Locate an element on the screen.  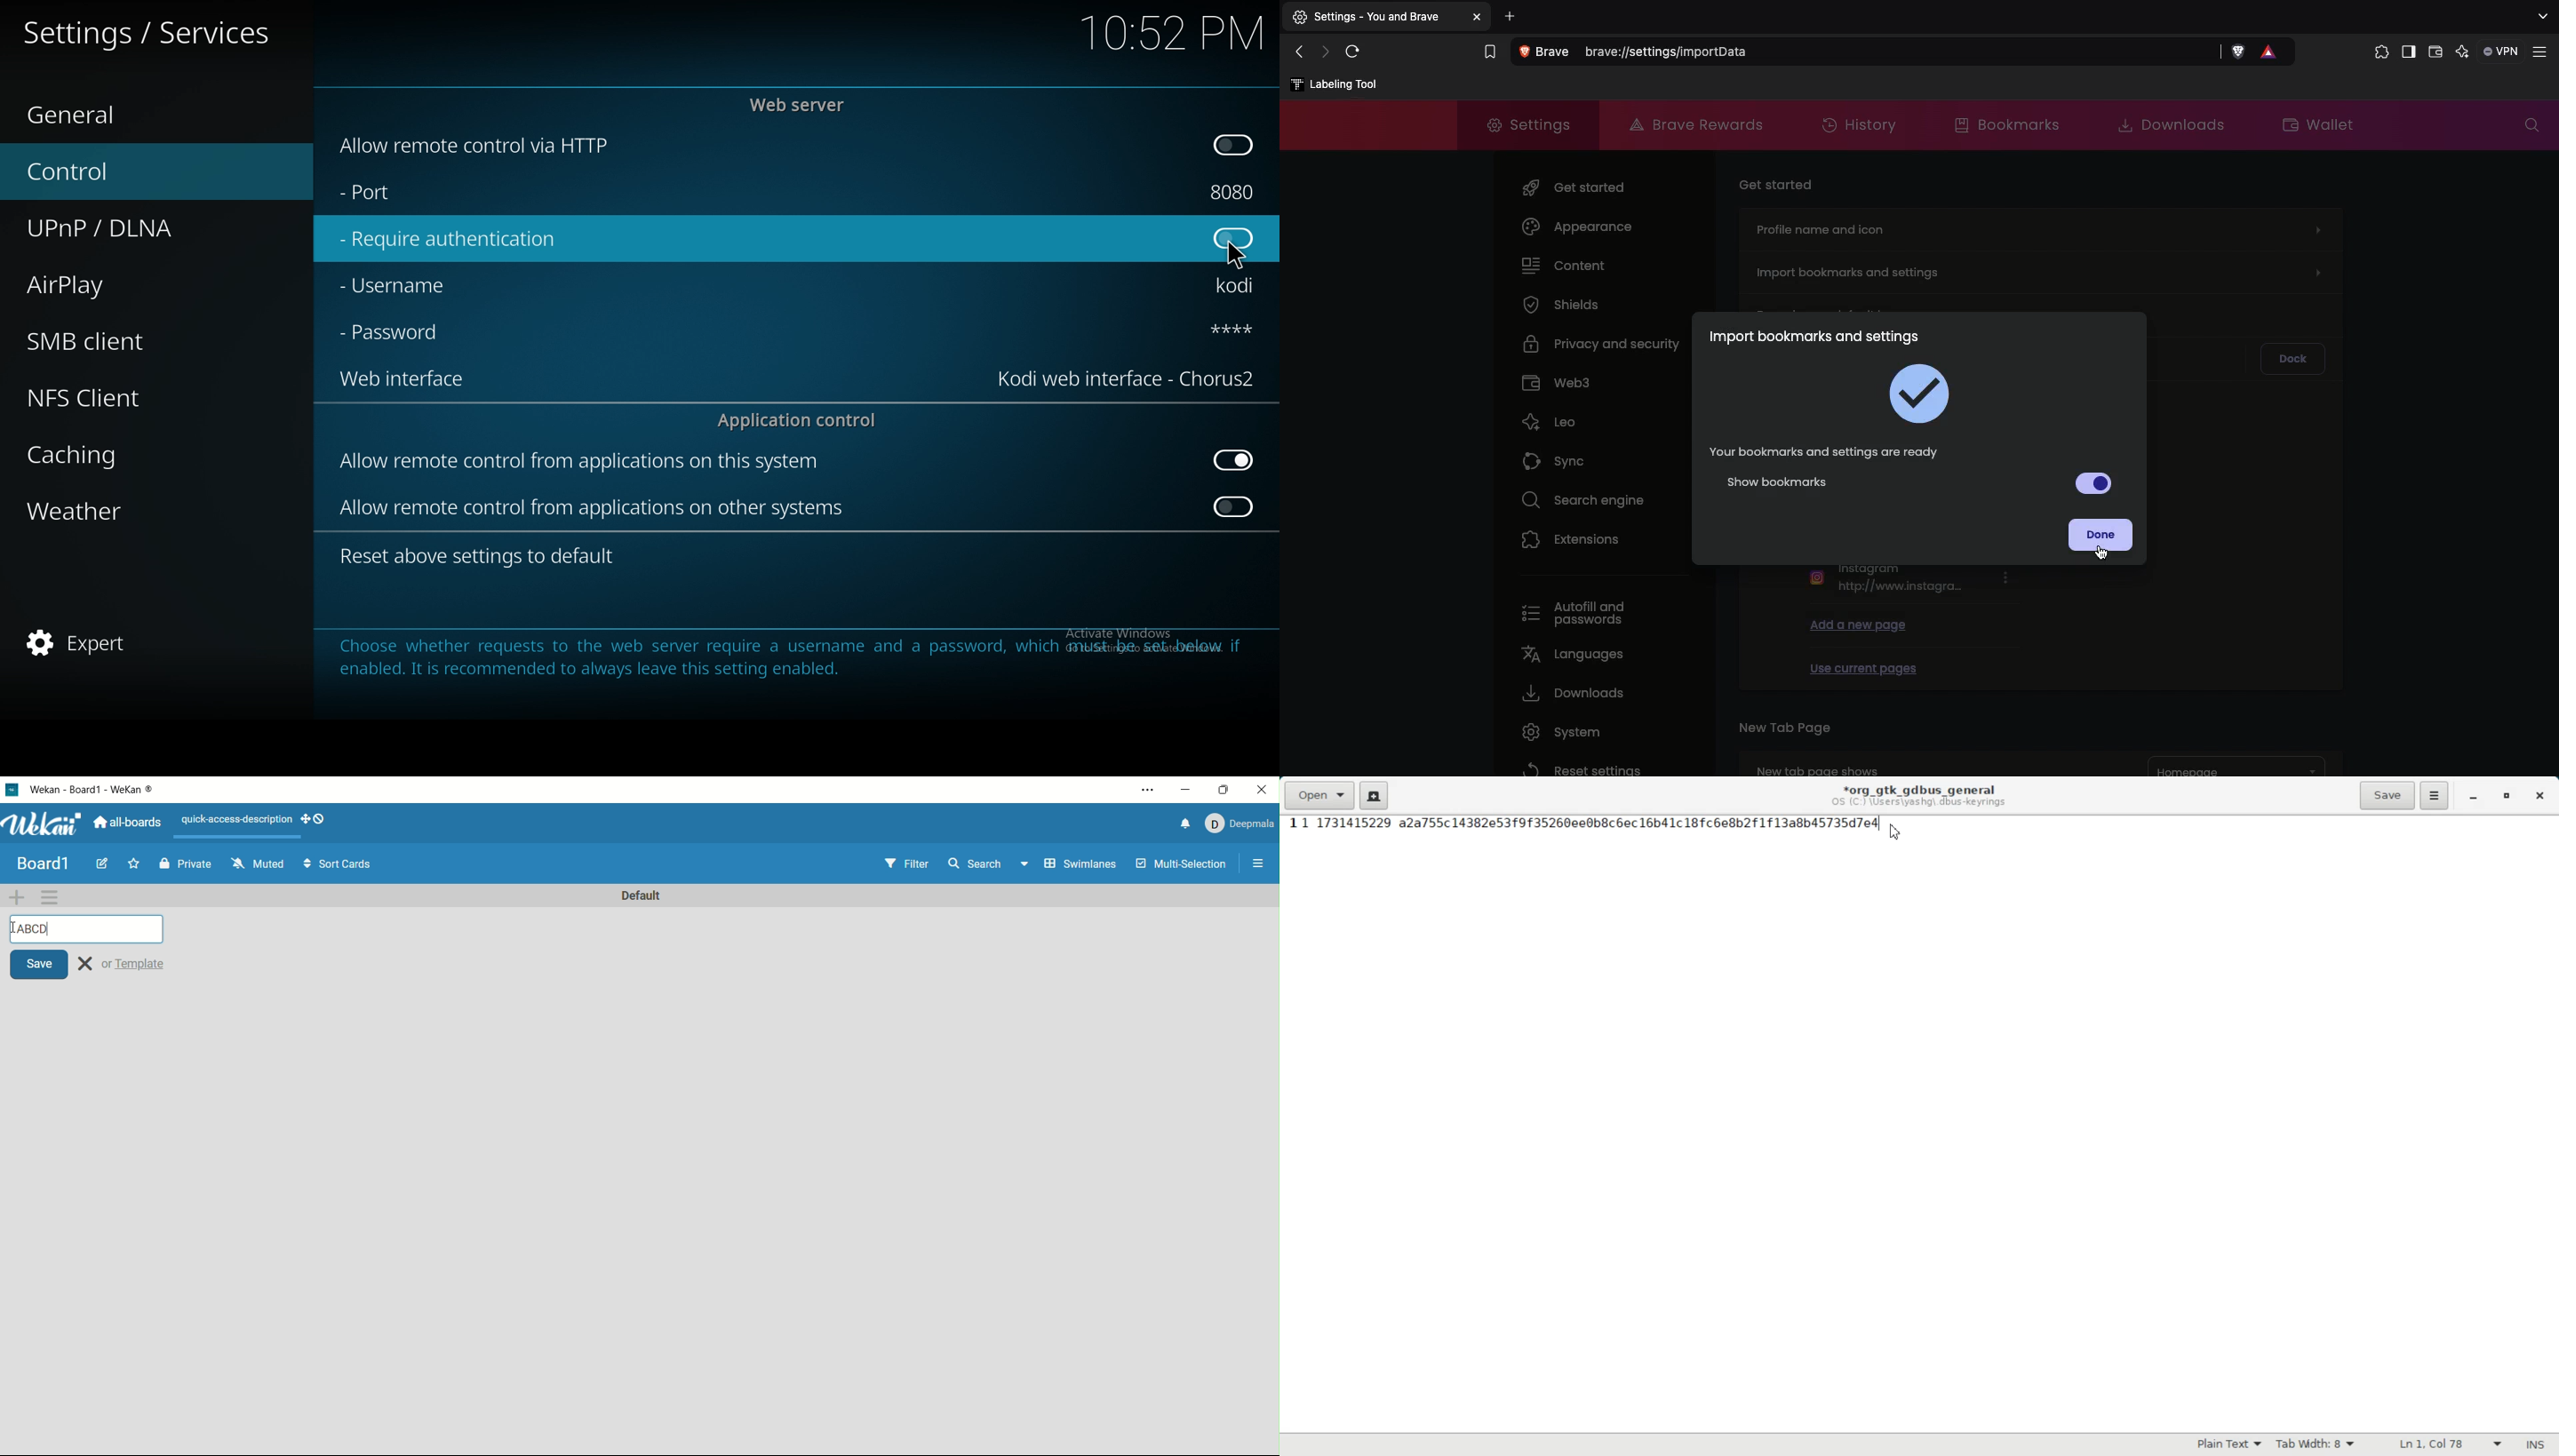
toggle is located at coordinates (1233, 240).